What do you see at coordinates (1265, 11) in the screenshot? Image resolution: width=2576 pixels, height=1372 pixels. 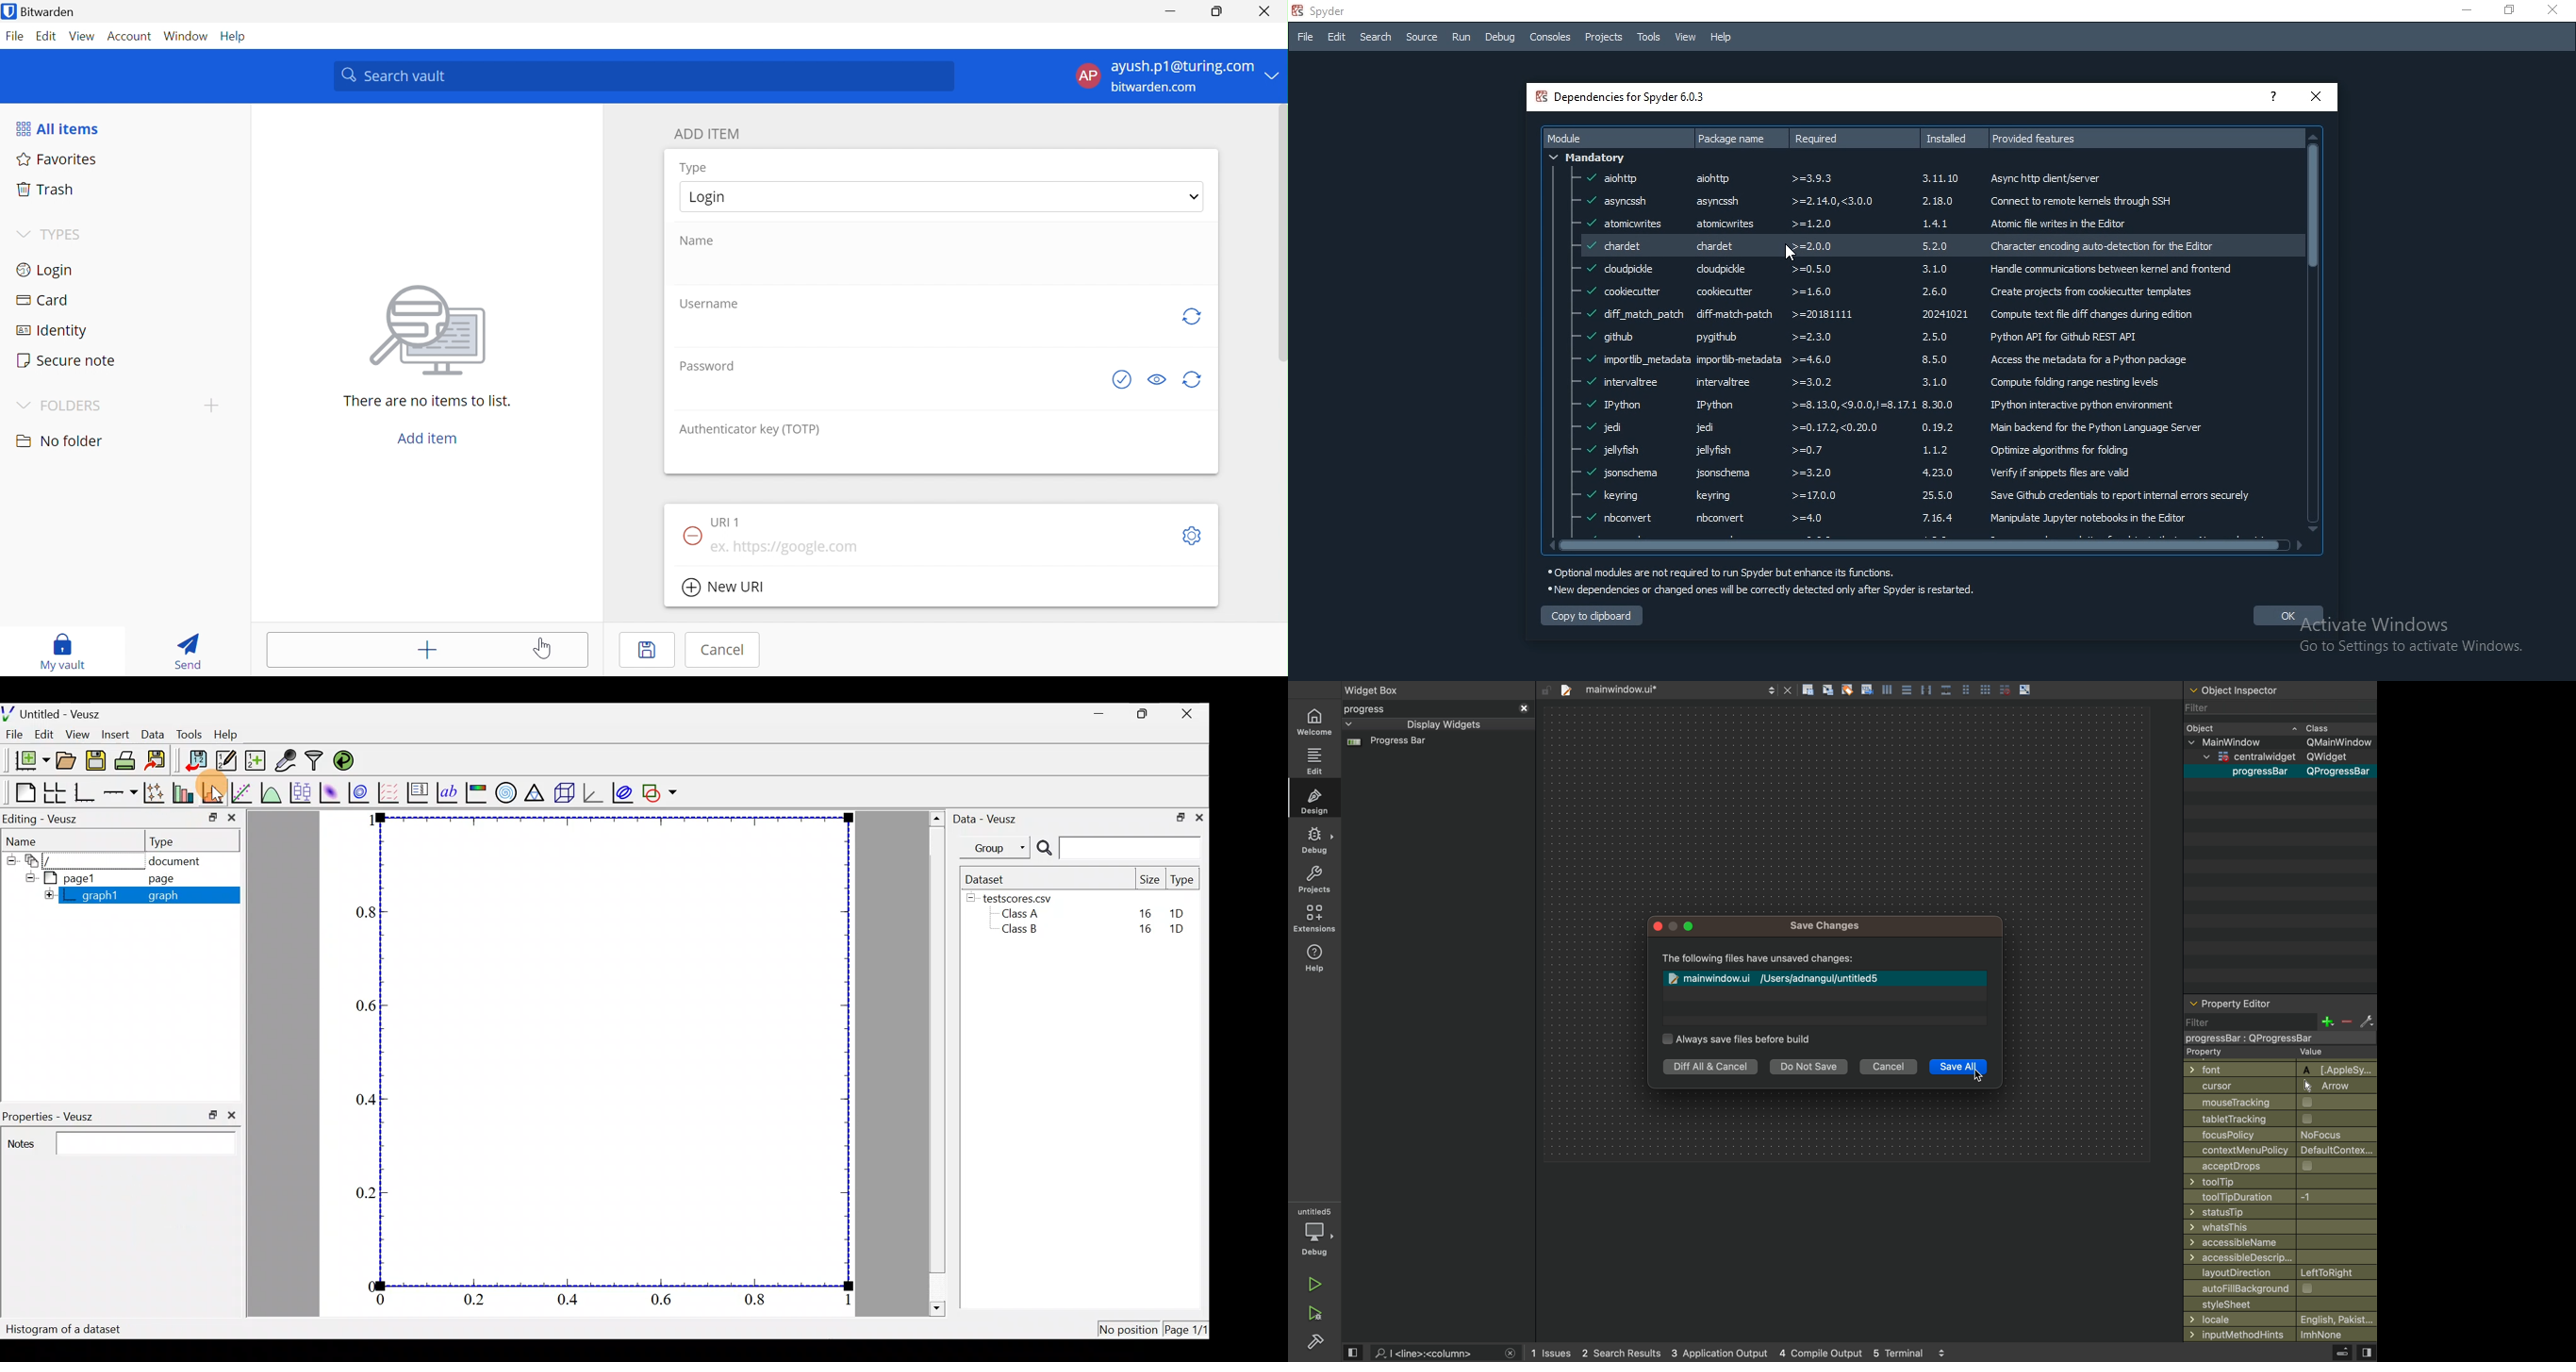 I see `Close` at bounding box center [1265, 11].